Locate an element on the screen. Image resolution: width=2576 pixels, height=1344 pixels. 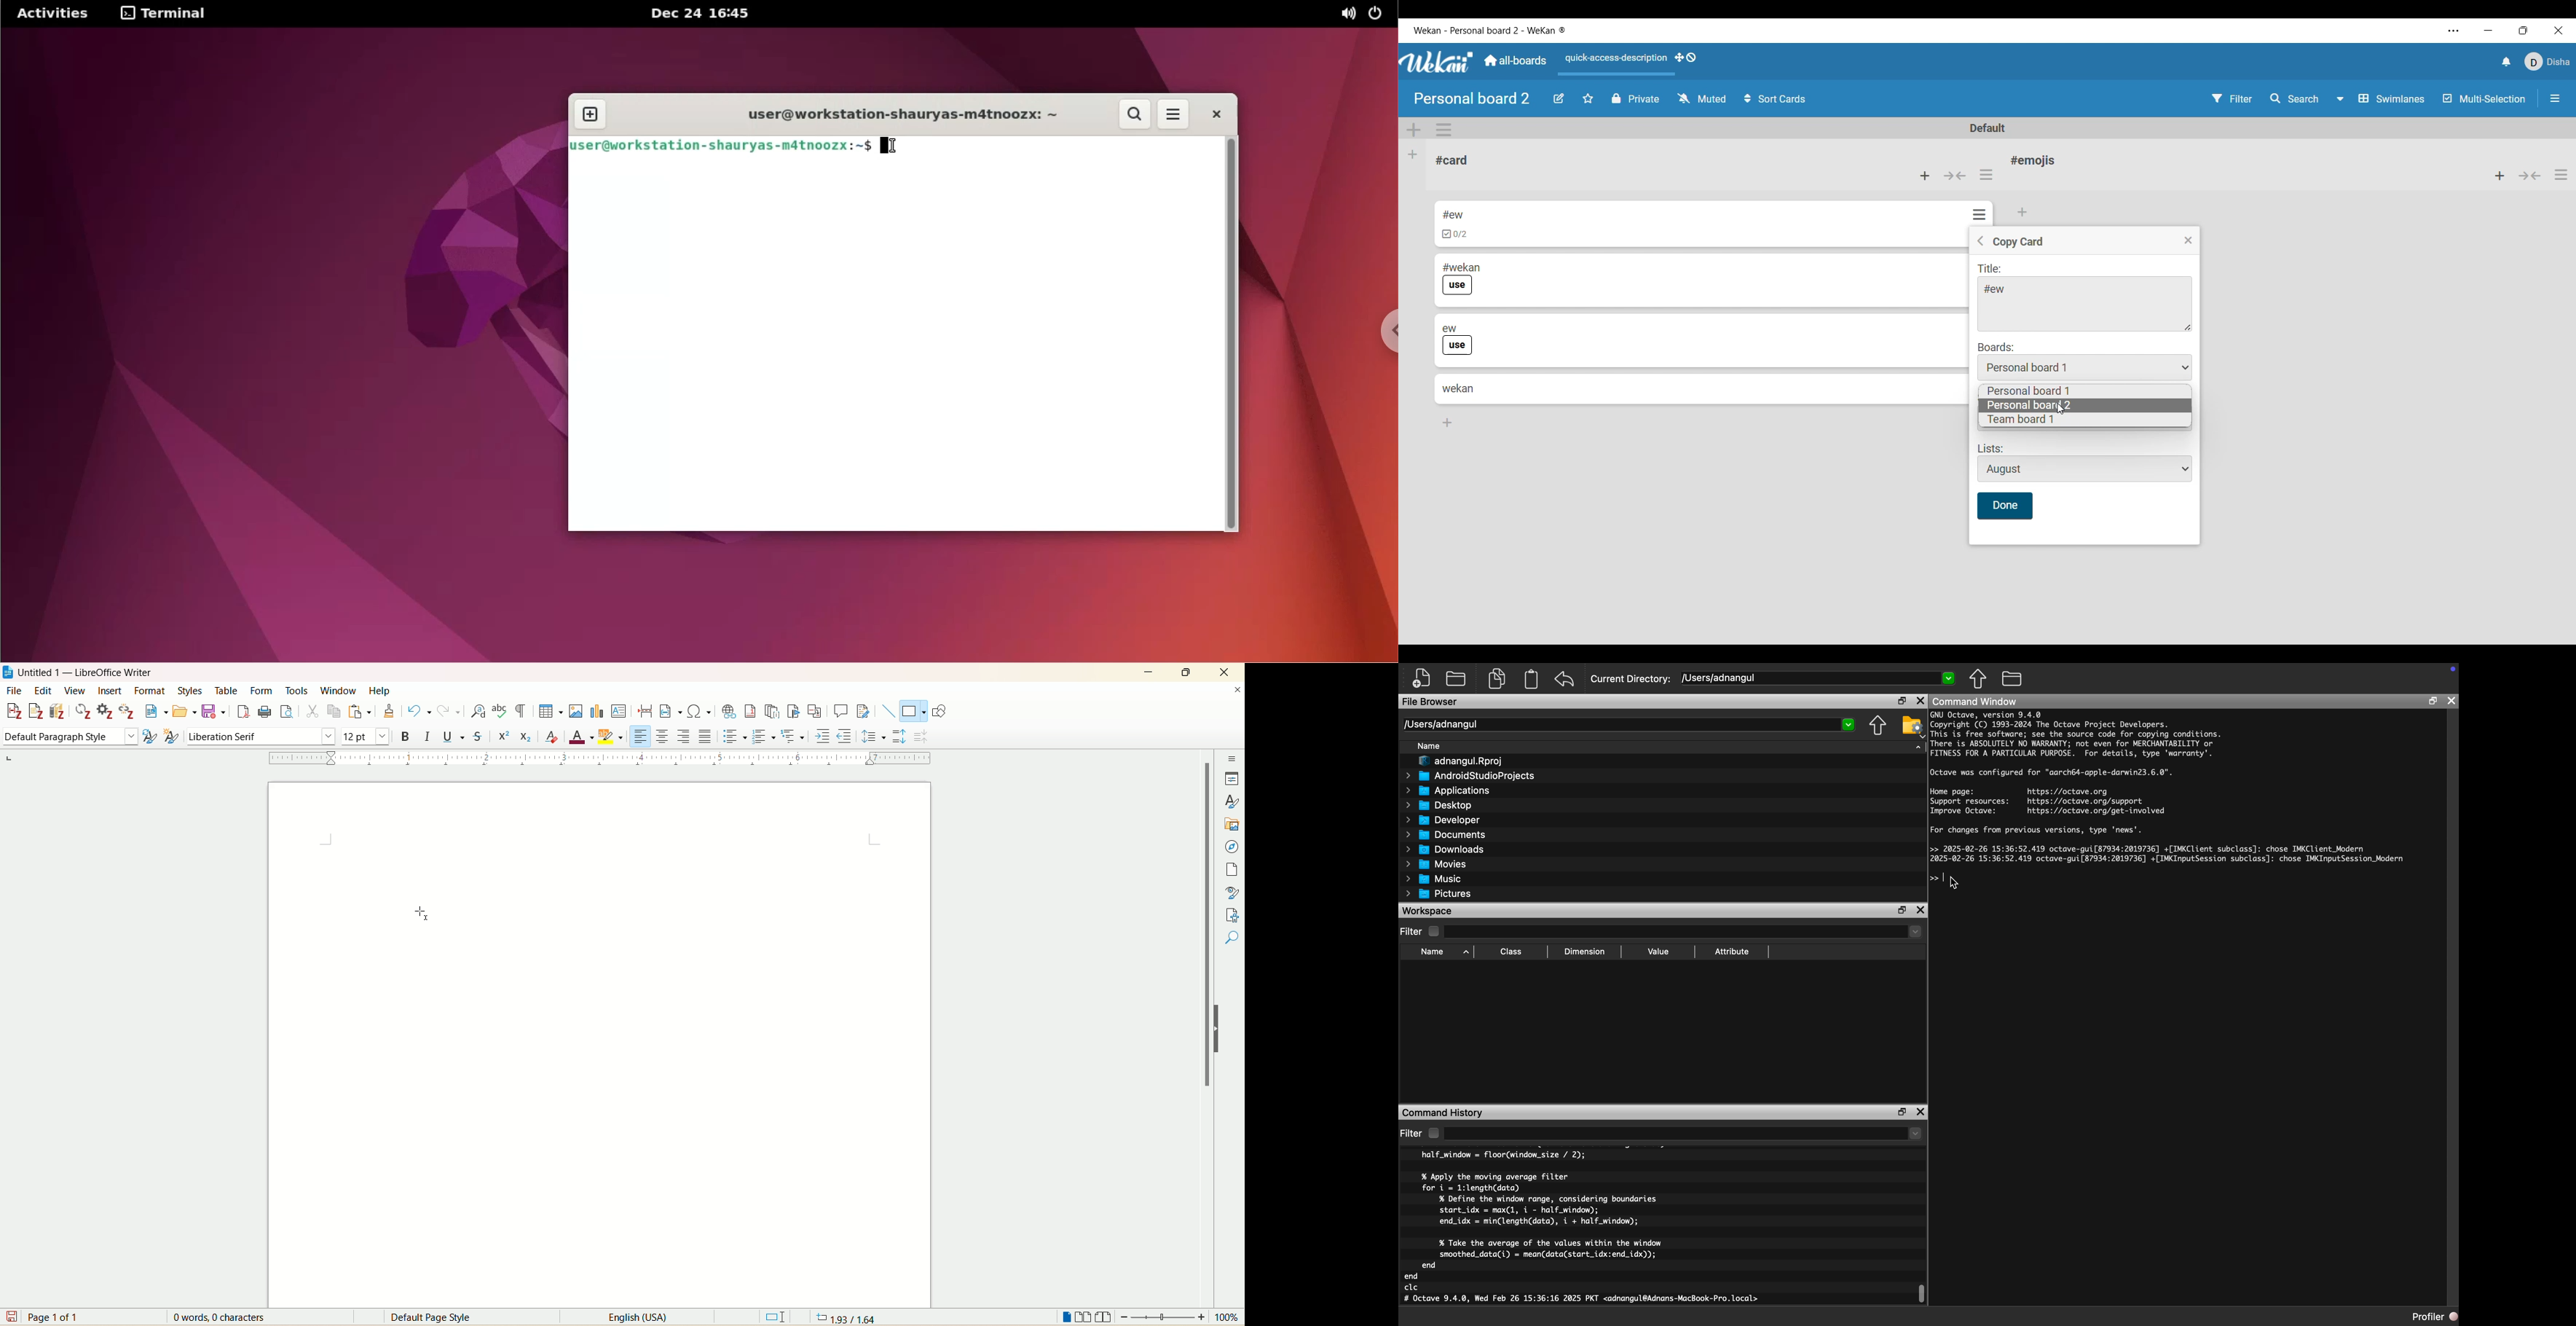
vertical scroll bar is located at coordinates (1205, 1019).